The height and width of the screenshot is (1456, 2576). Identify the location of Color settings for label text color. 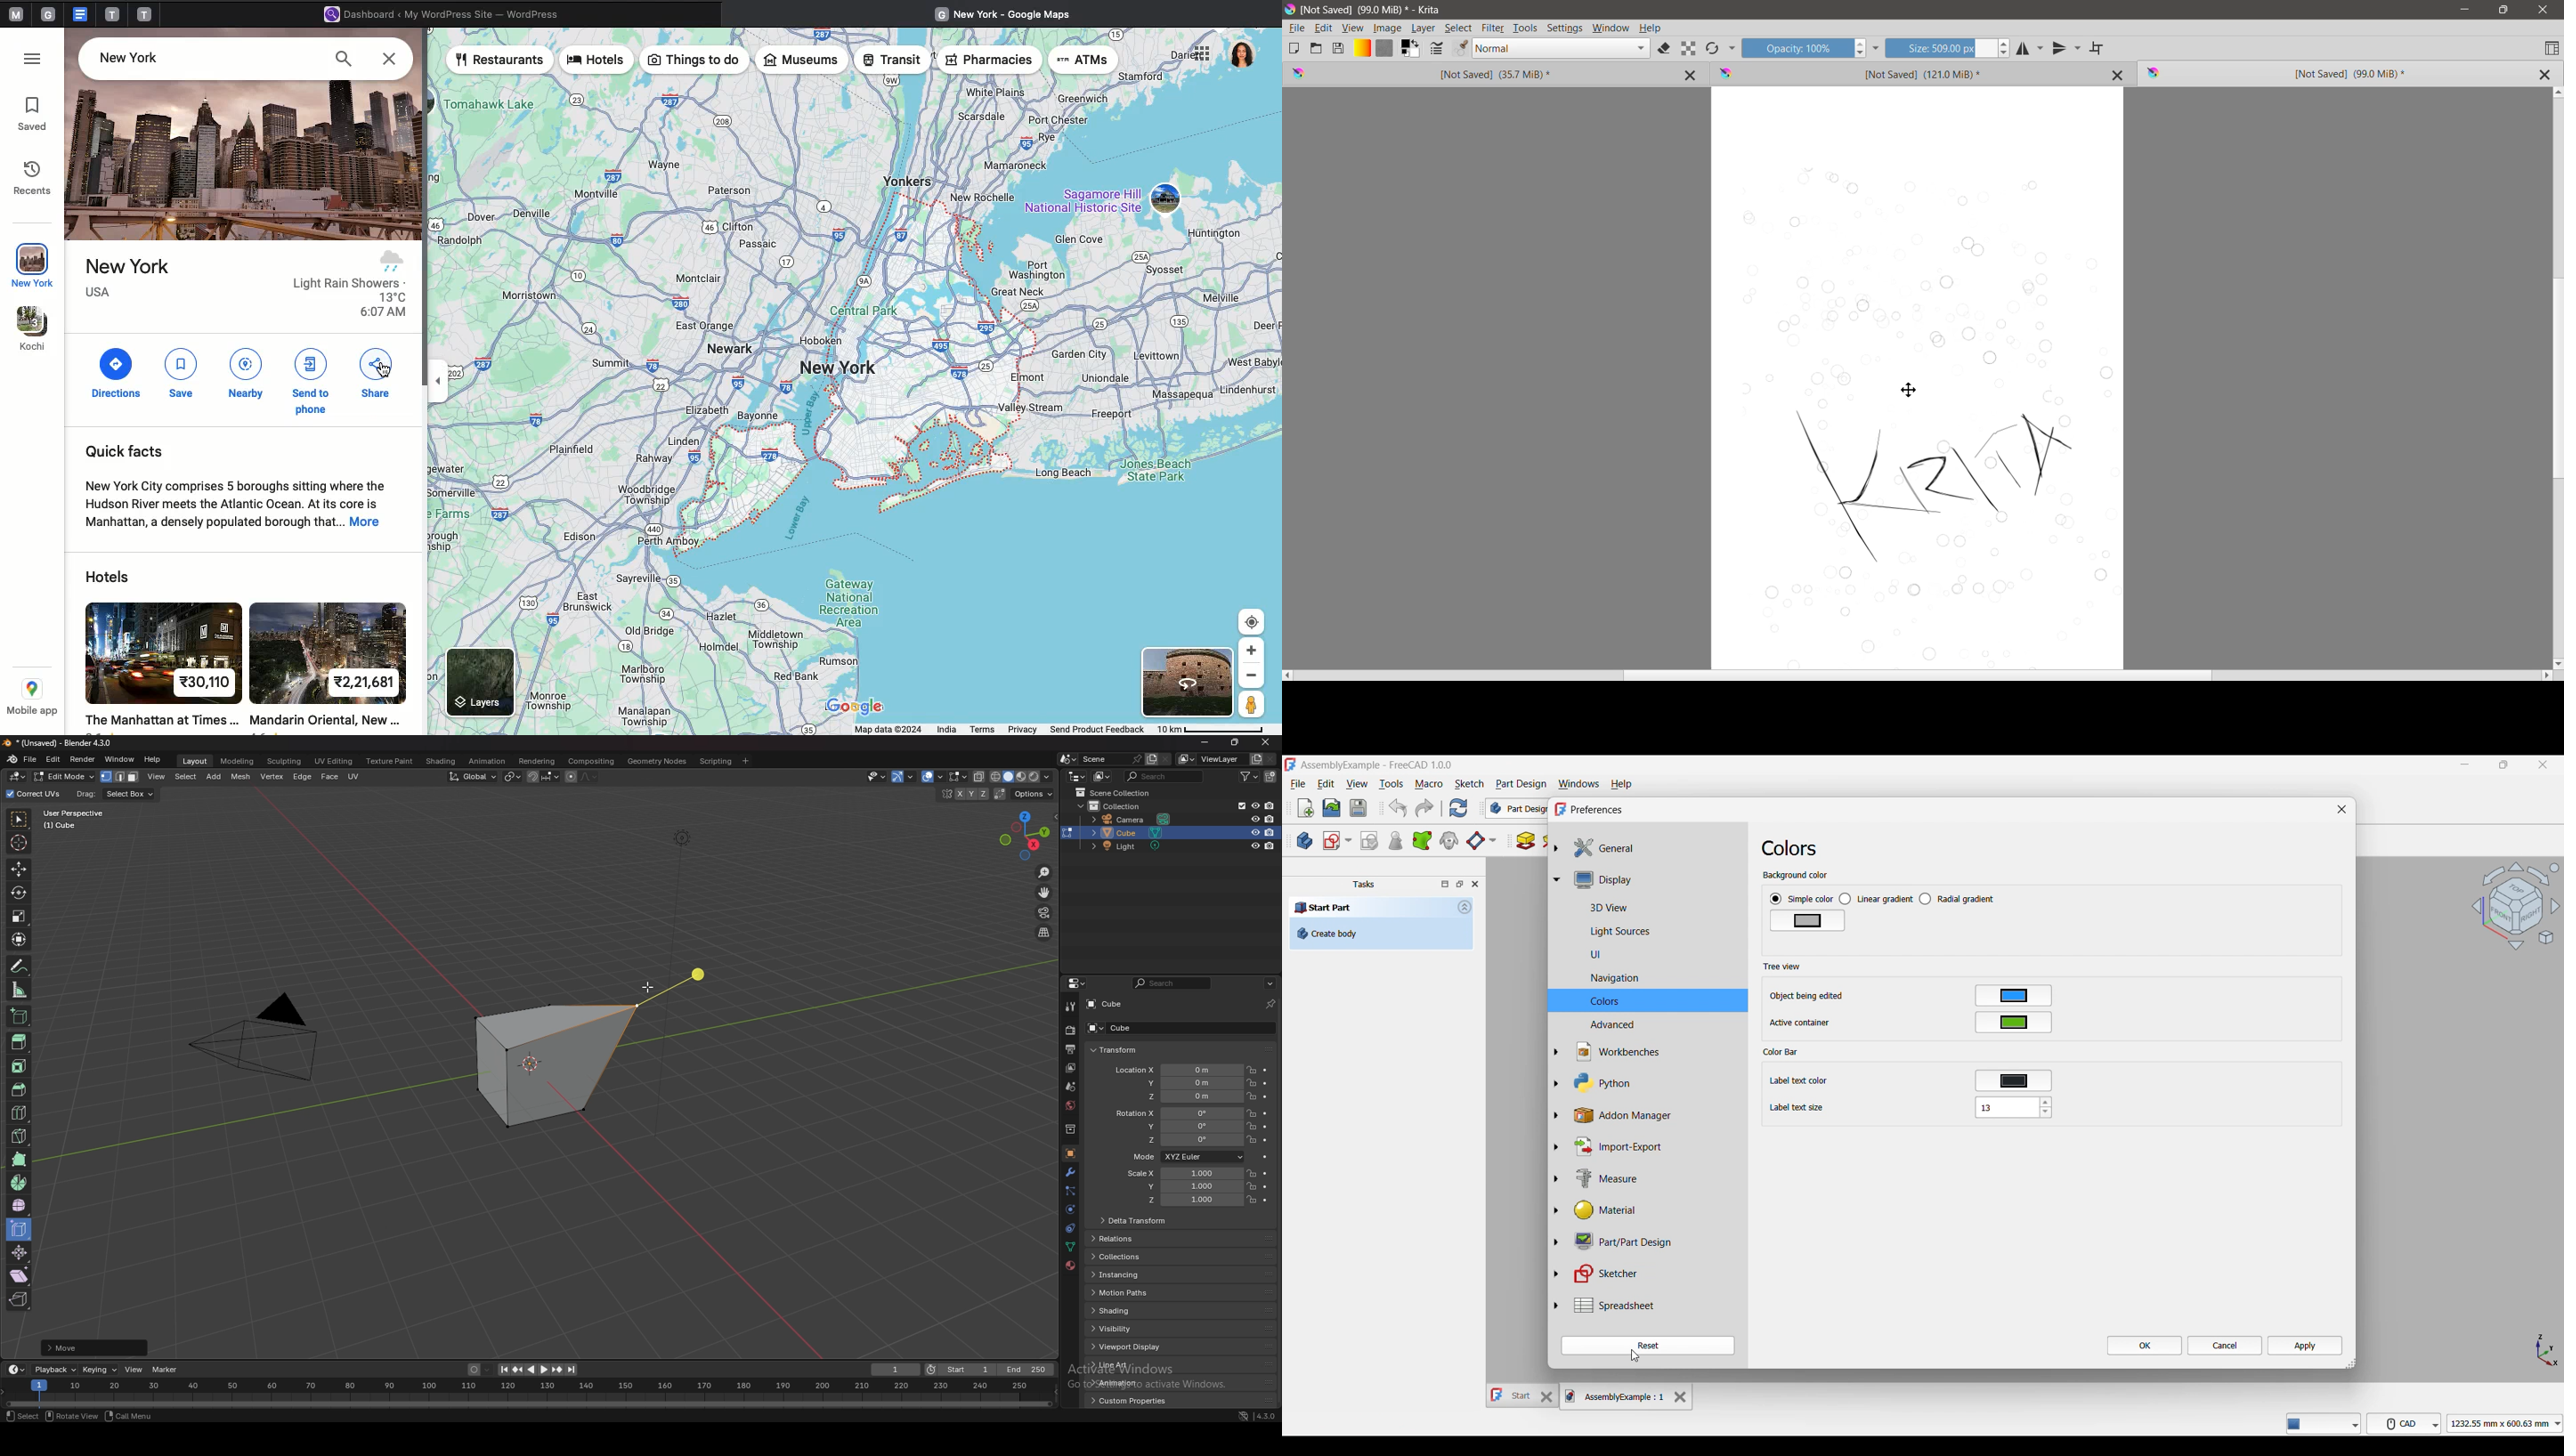
(2014, 1081).